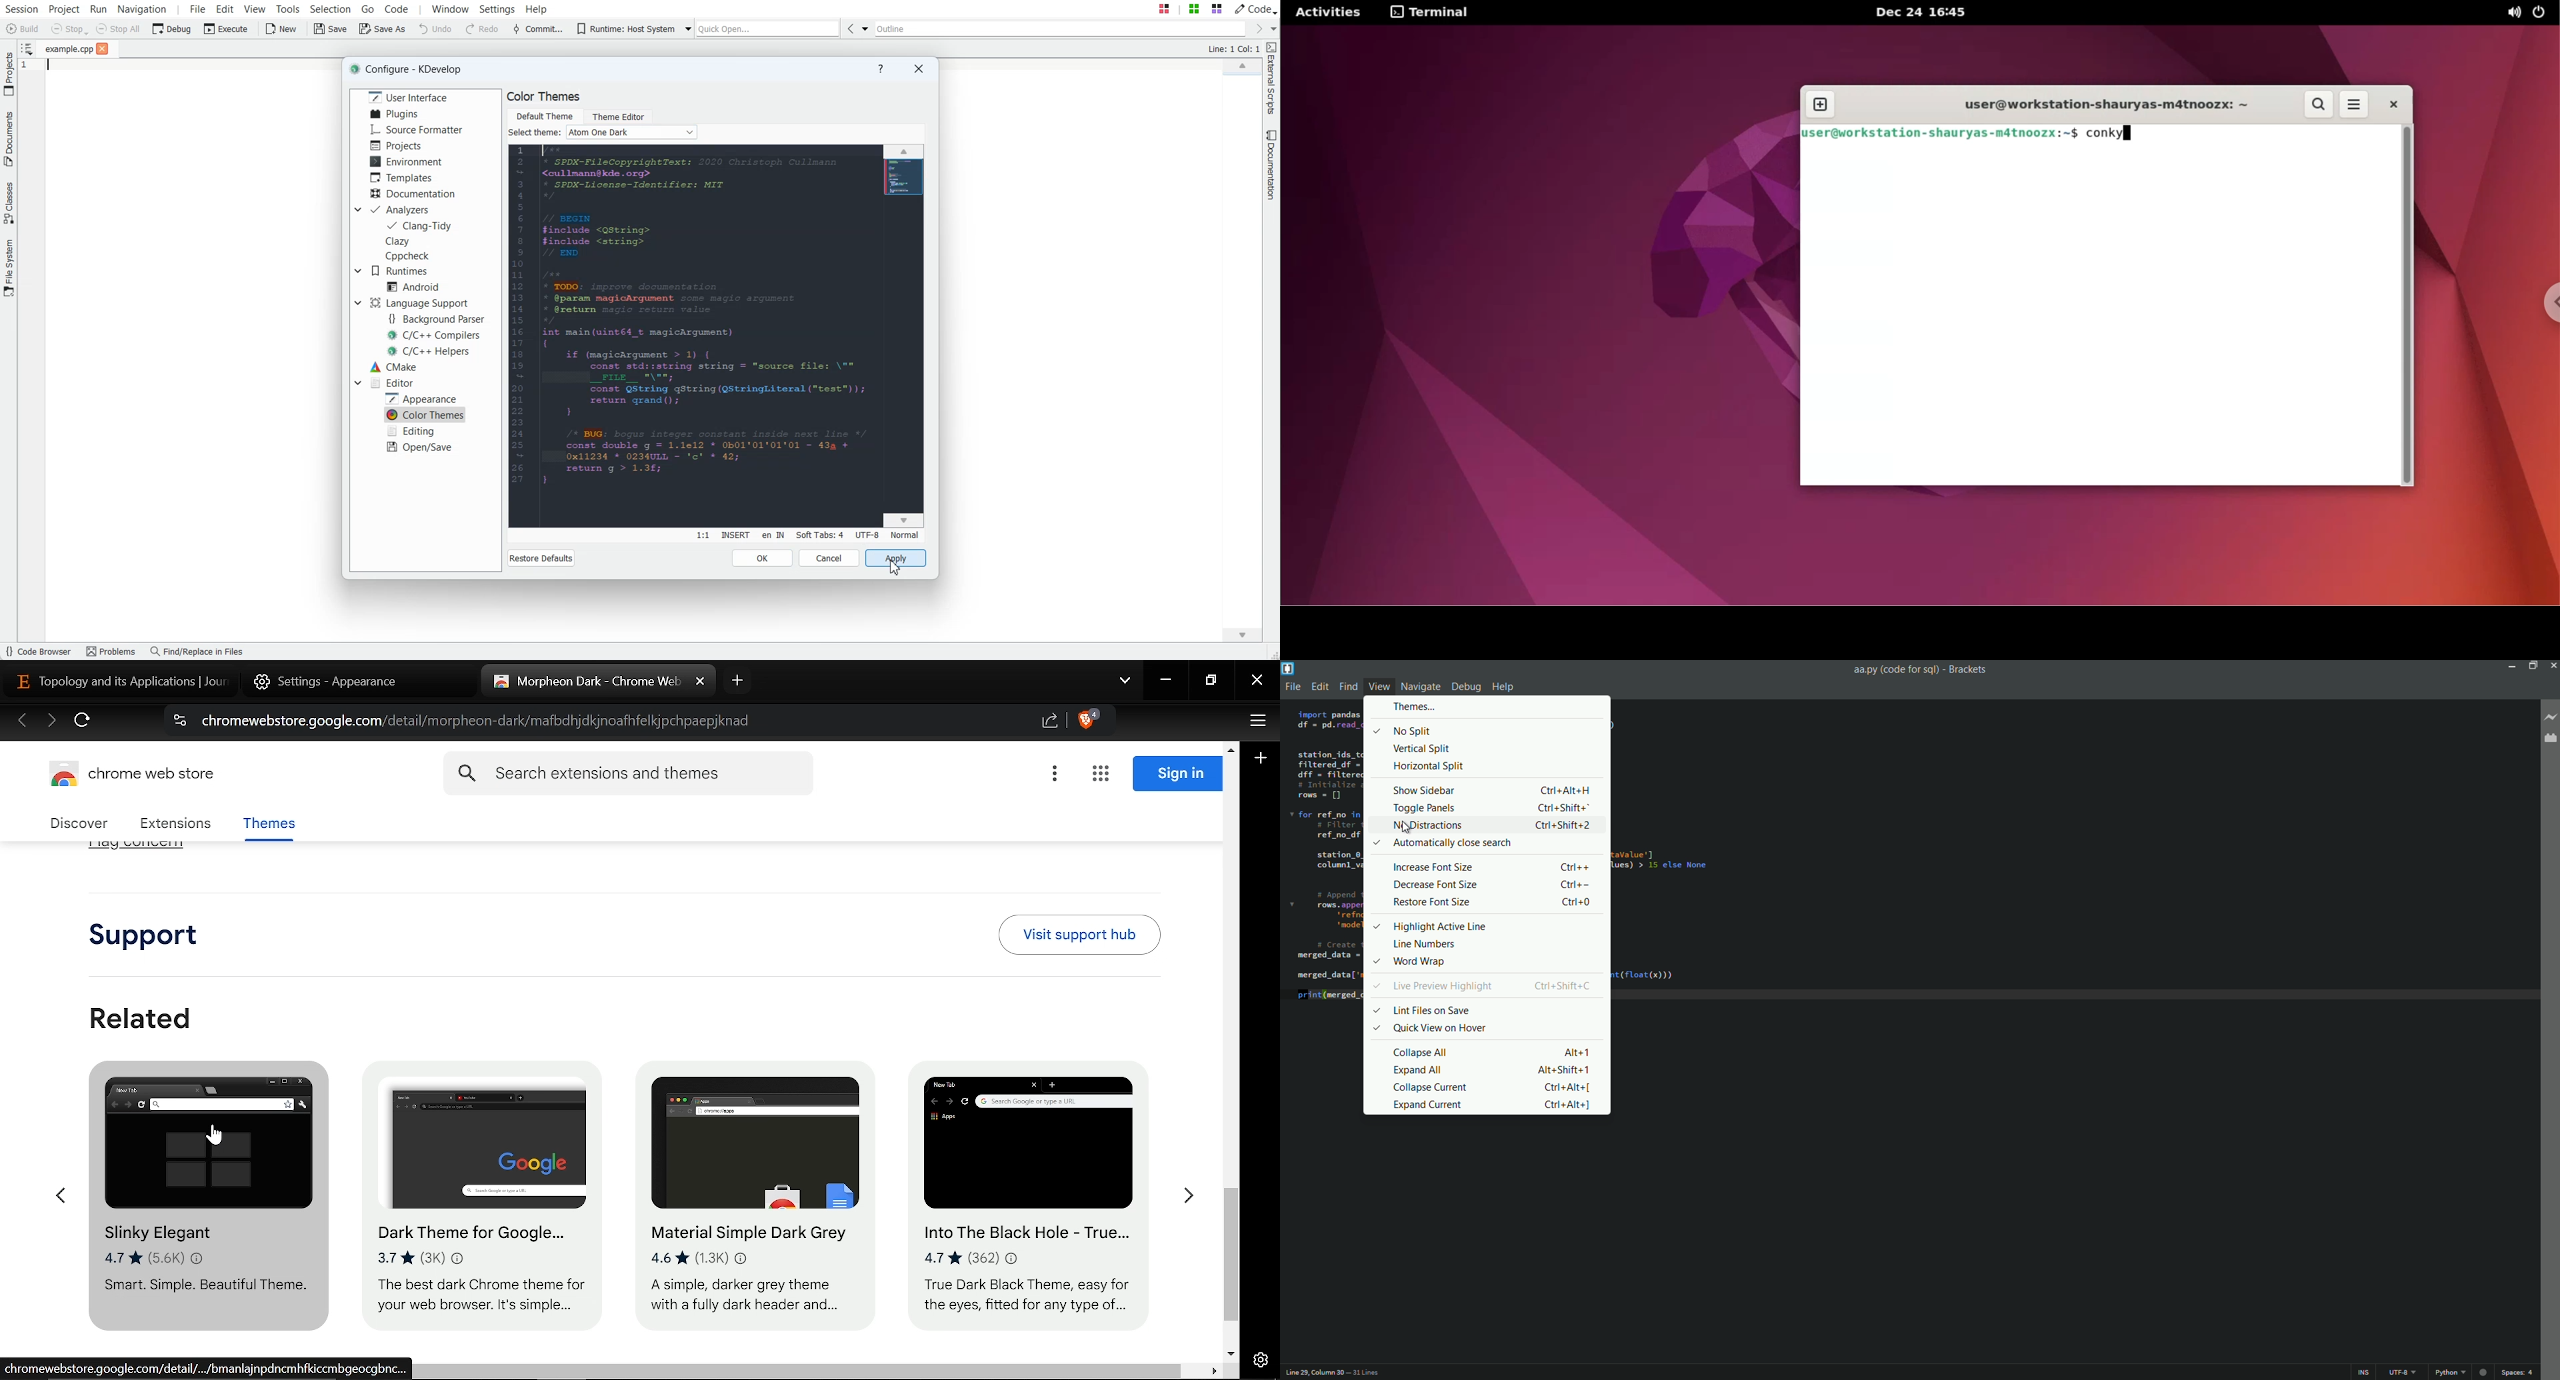  I want to click on Commit, so click(537, 30).